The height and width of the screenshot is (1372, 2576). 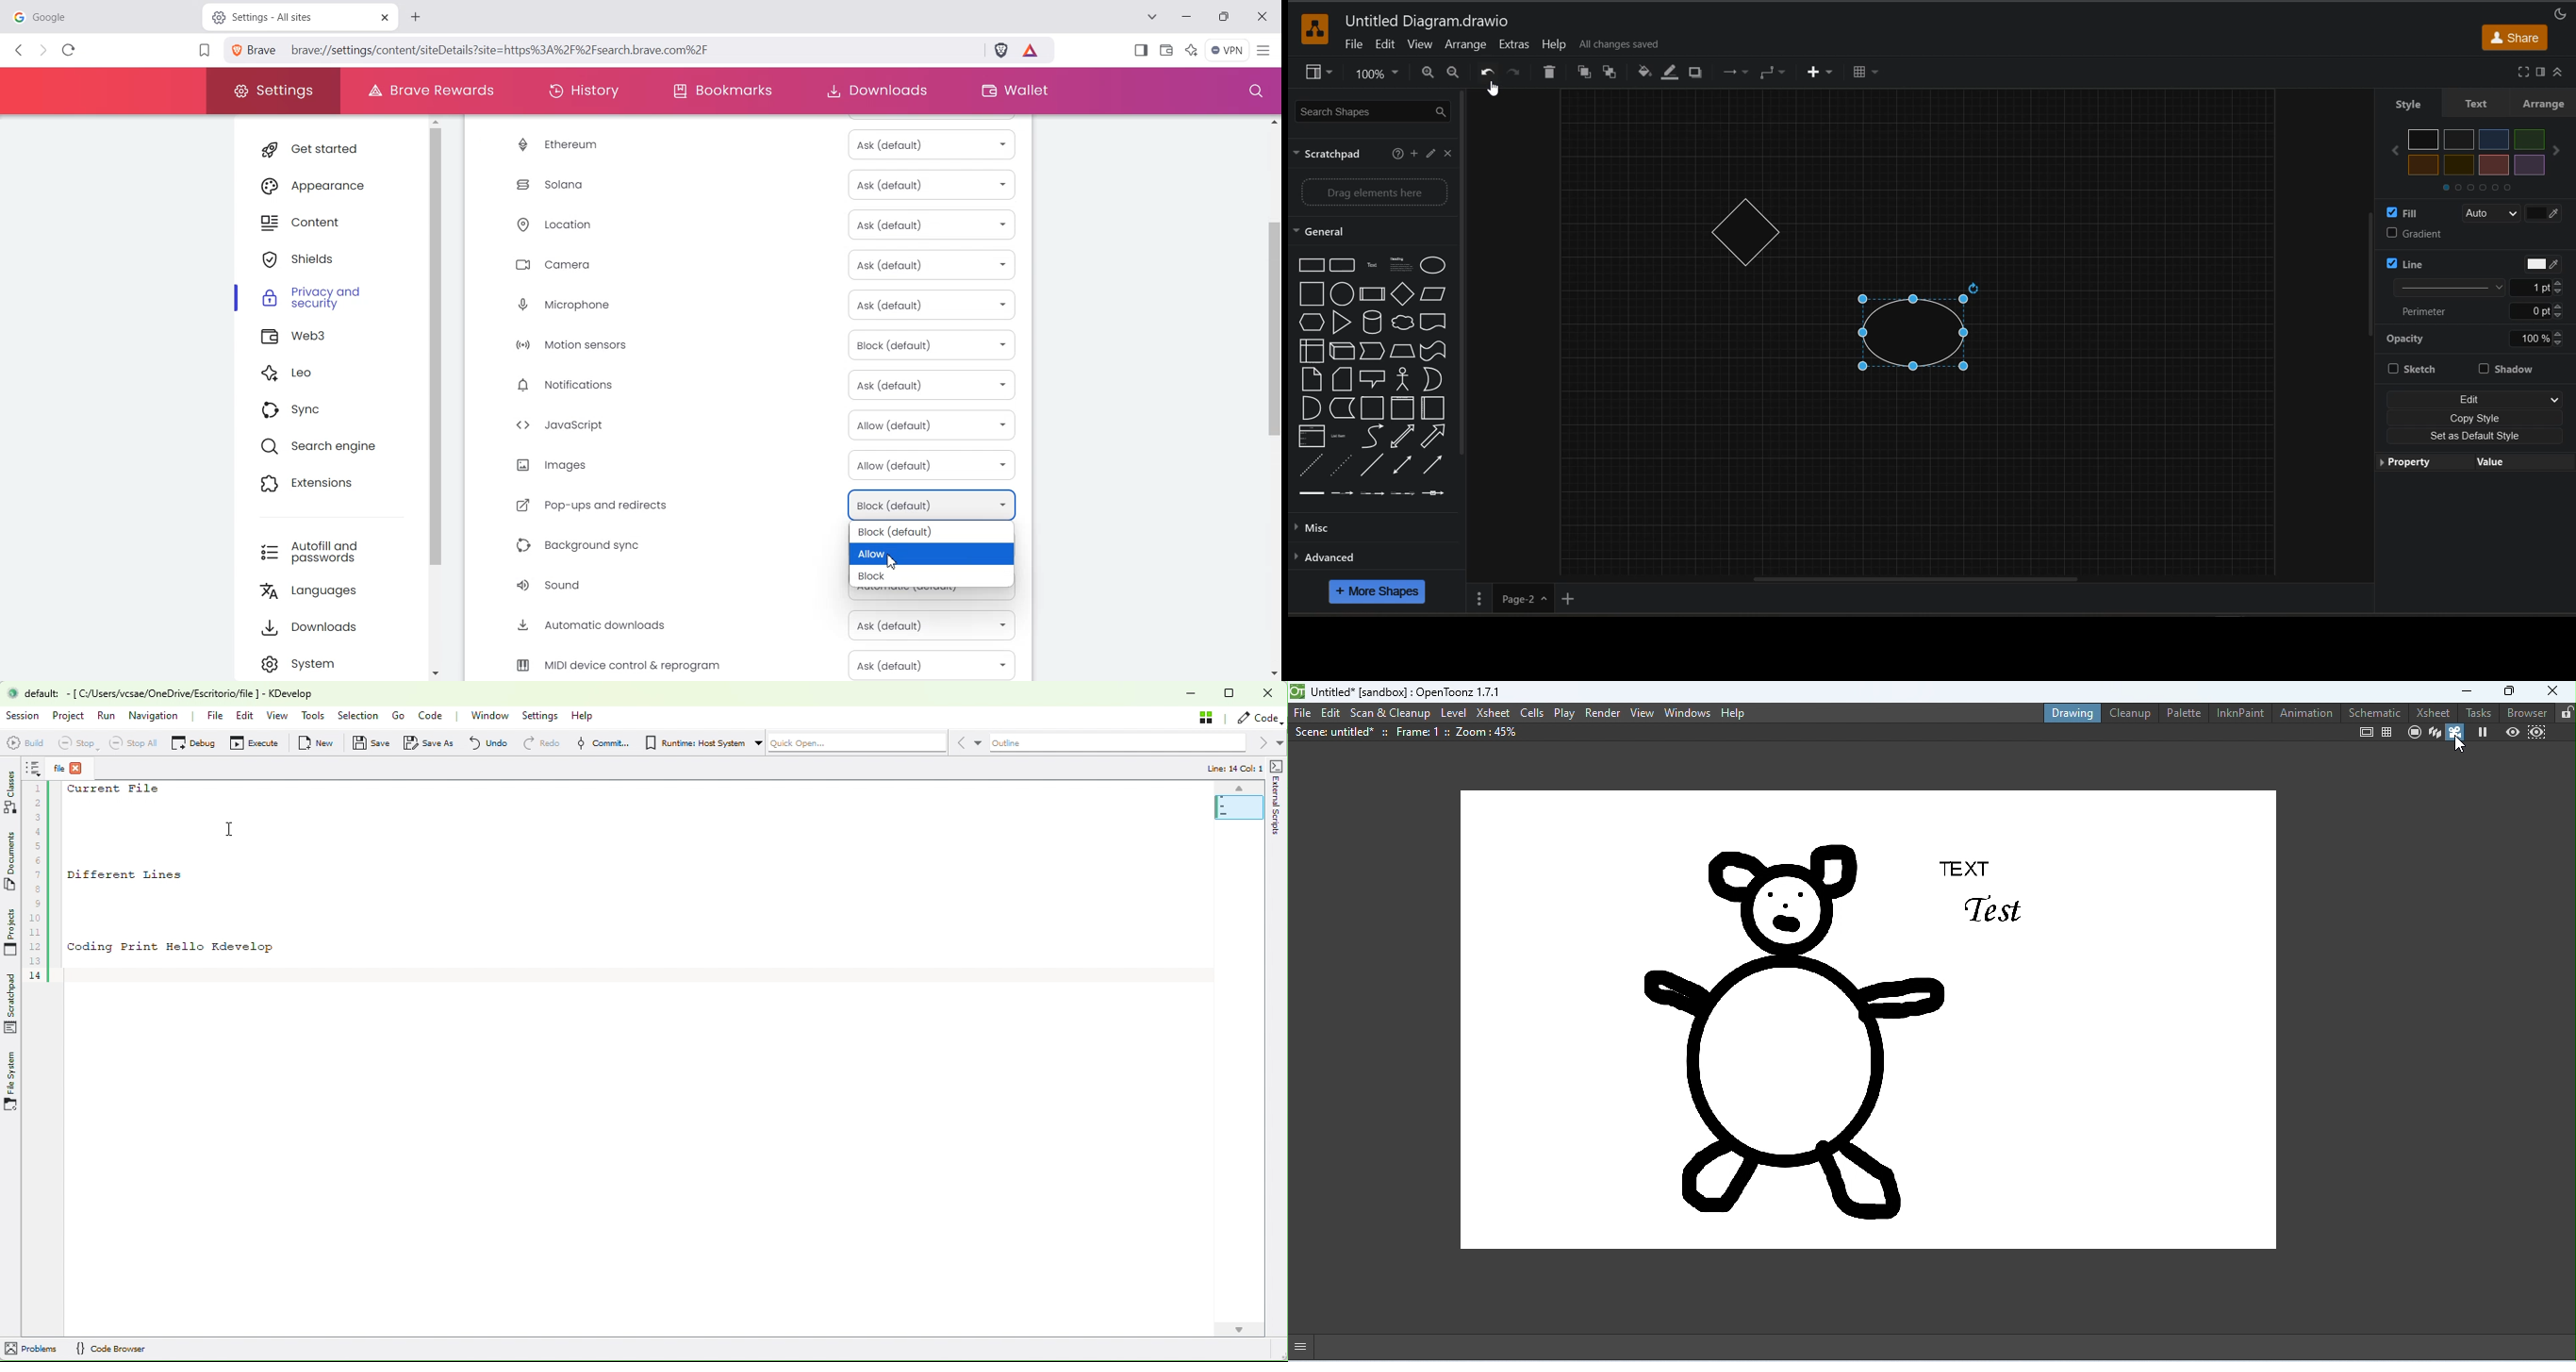 I want to click on add, so click(x=1417, y=154).